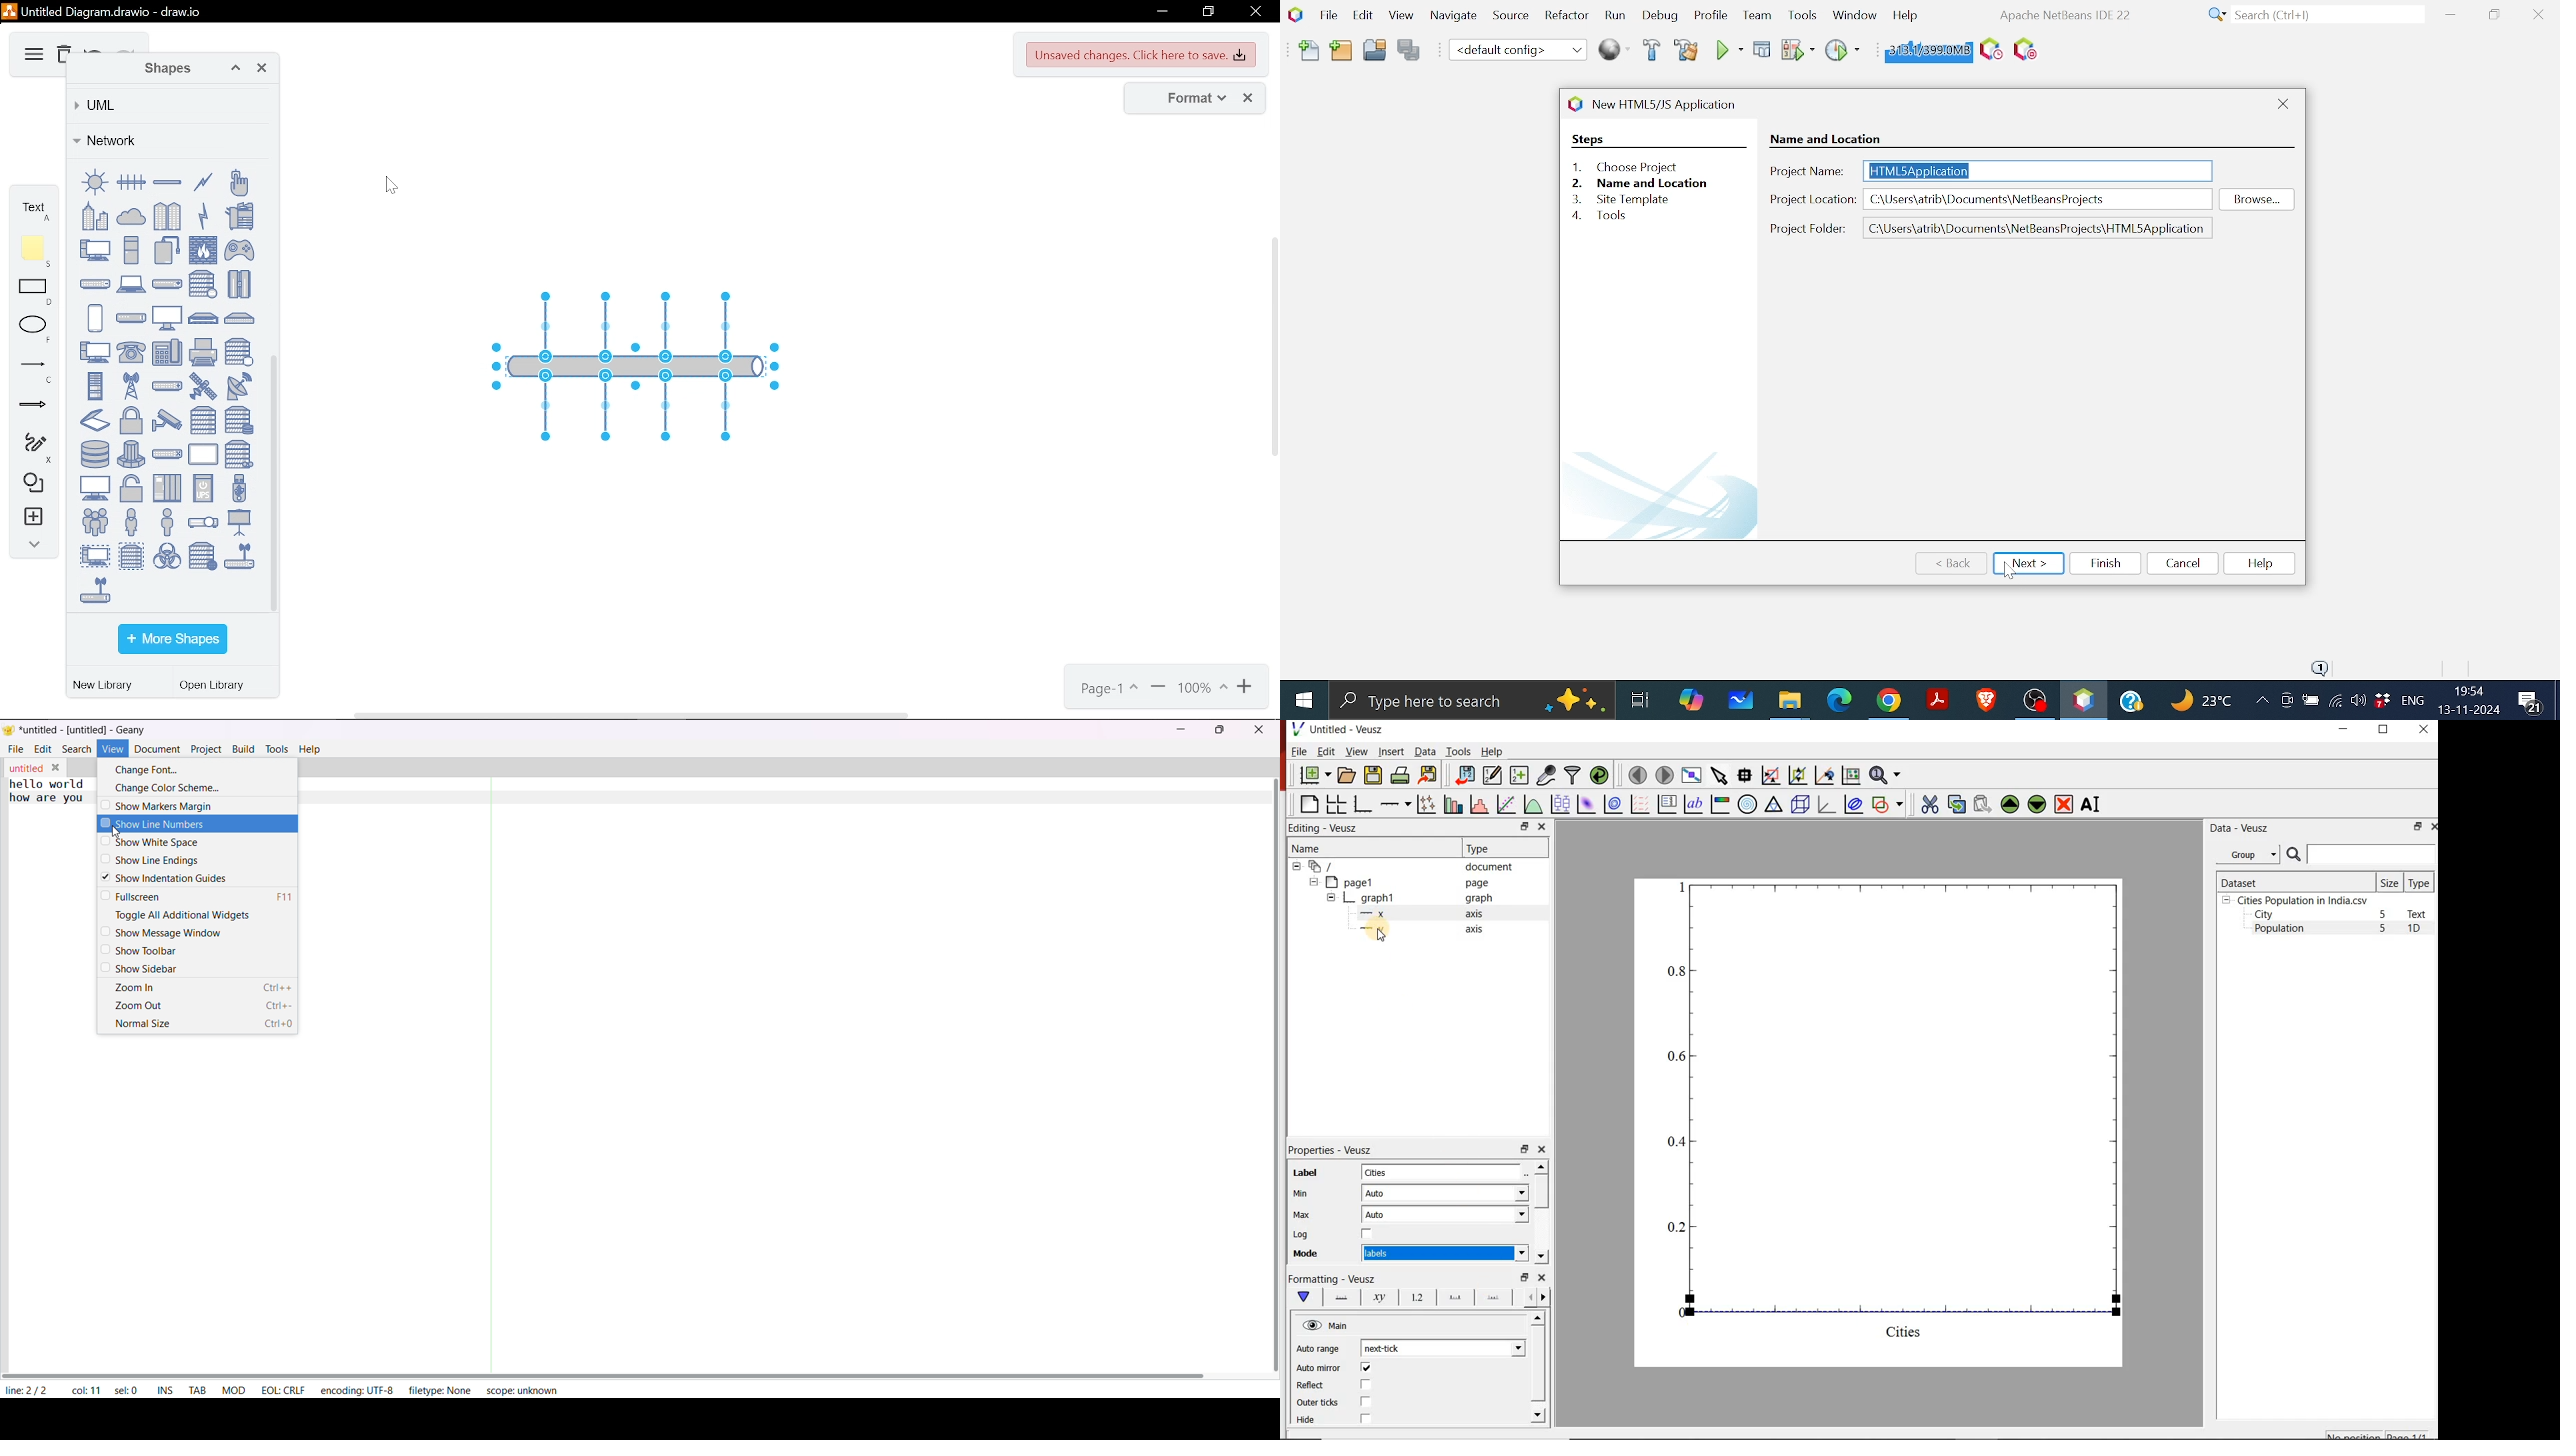 The image size is (2576, 1456). Describe the element at coordinates (2010, 803) in the screenshot. I see `move the selected widget up` at that location.